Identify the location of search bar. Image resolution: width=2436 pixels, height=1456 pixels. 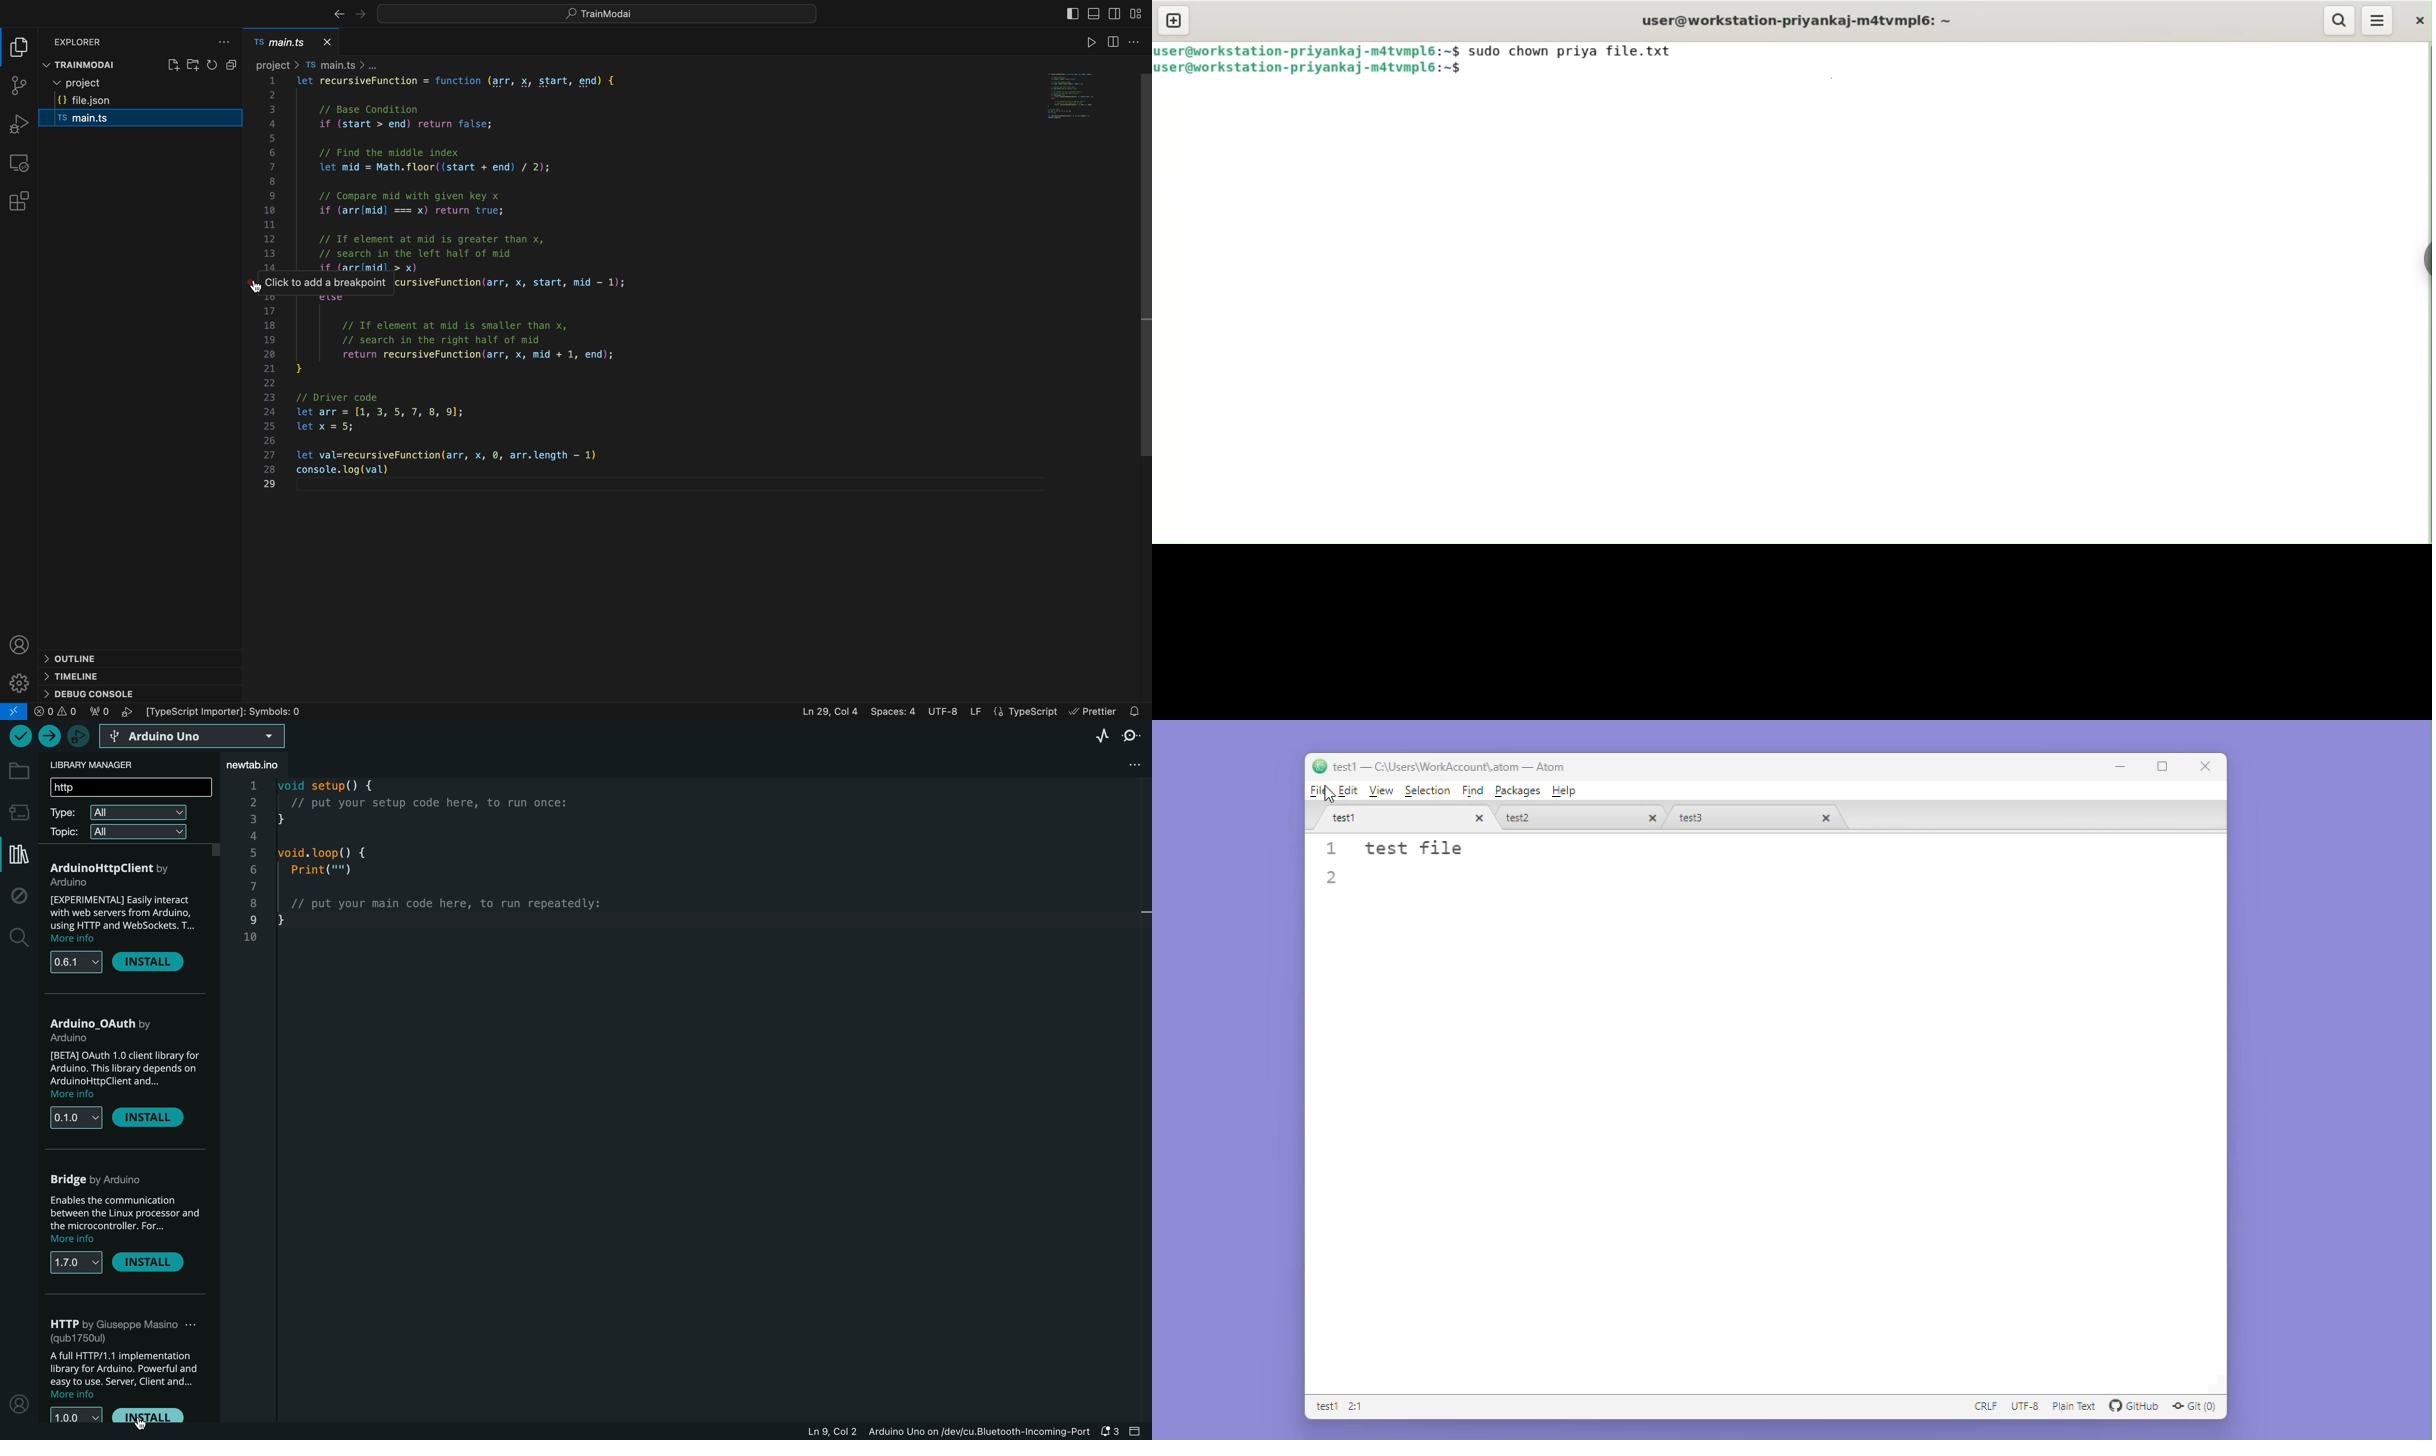
(132, 788).